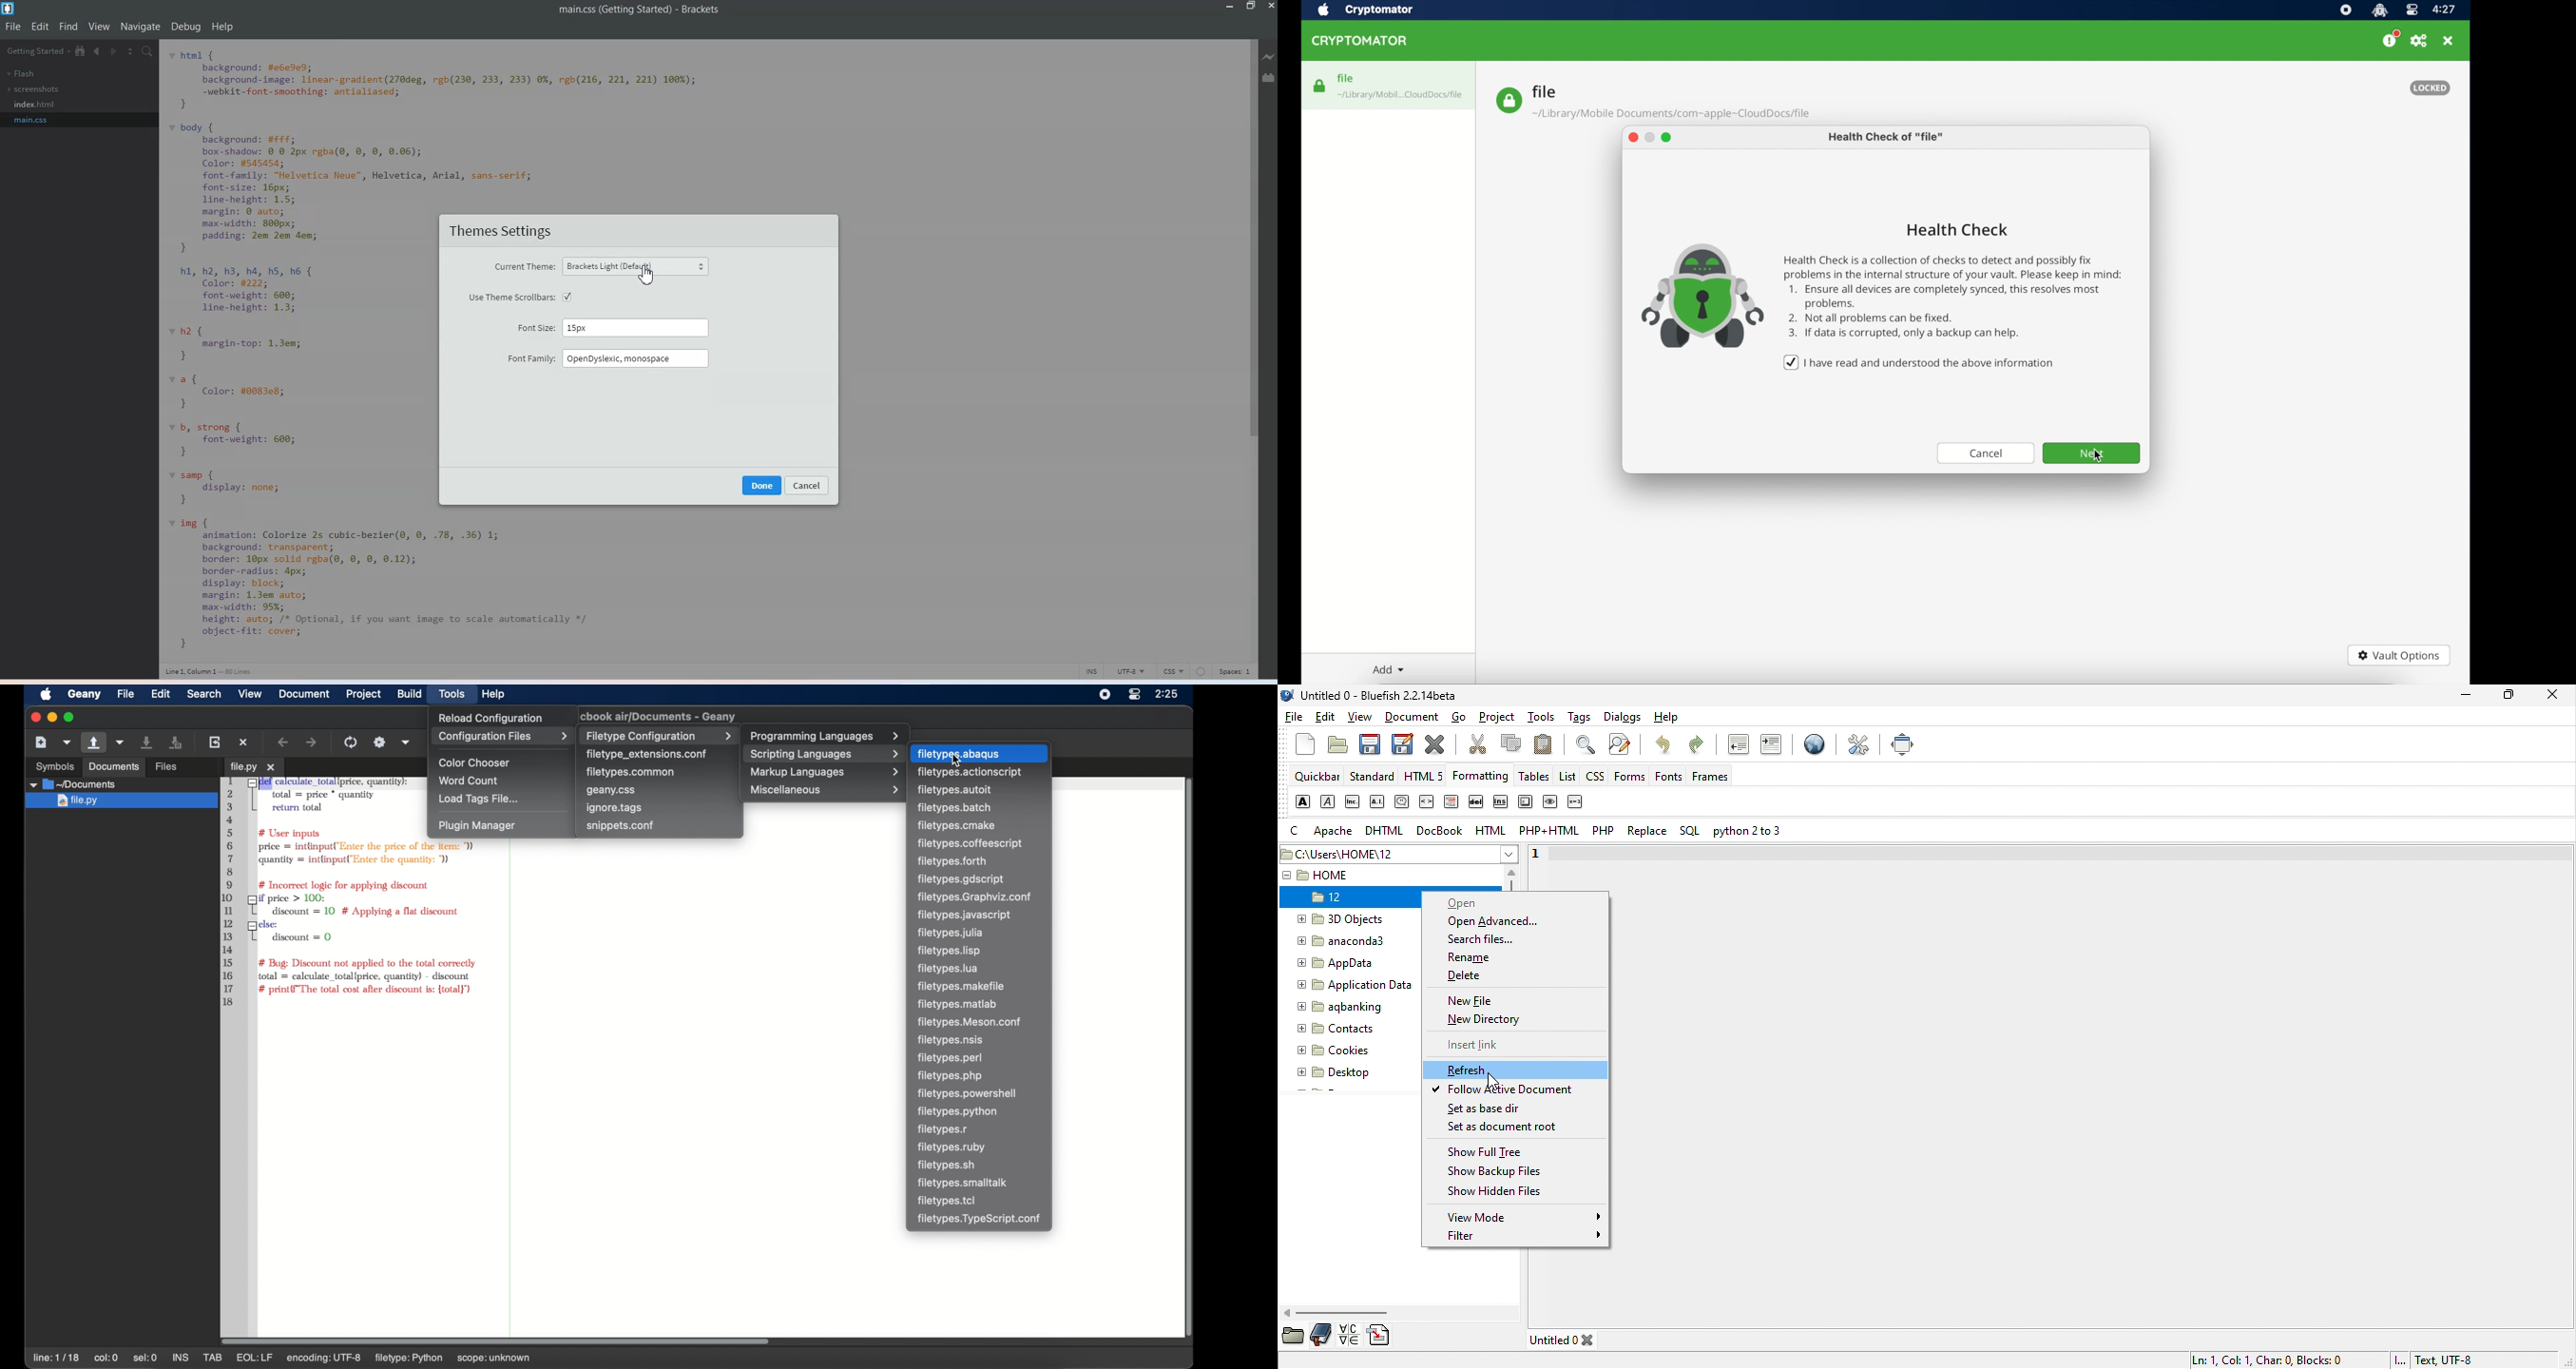 The image size is (2576, 1372). What do you see at coordinates (1550, 831) in the screenshot?
I see `php+html` at bounding box center [1550, 831].